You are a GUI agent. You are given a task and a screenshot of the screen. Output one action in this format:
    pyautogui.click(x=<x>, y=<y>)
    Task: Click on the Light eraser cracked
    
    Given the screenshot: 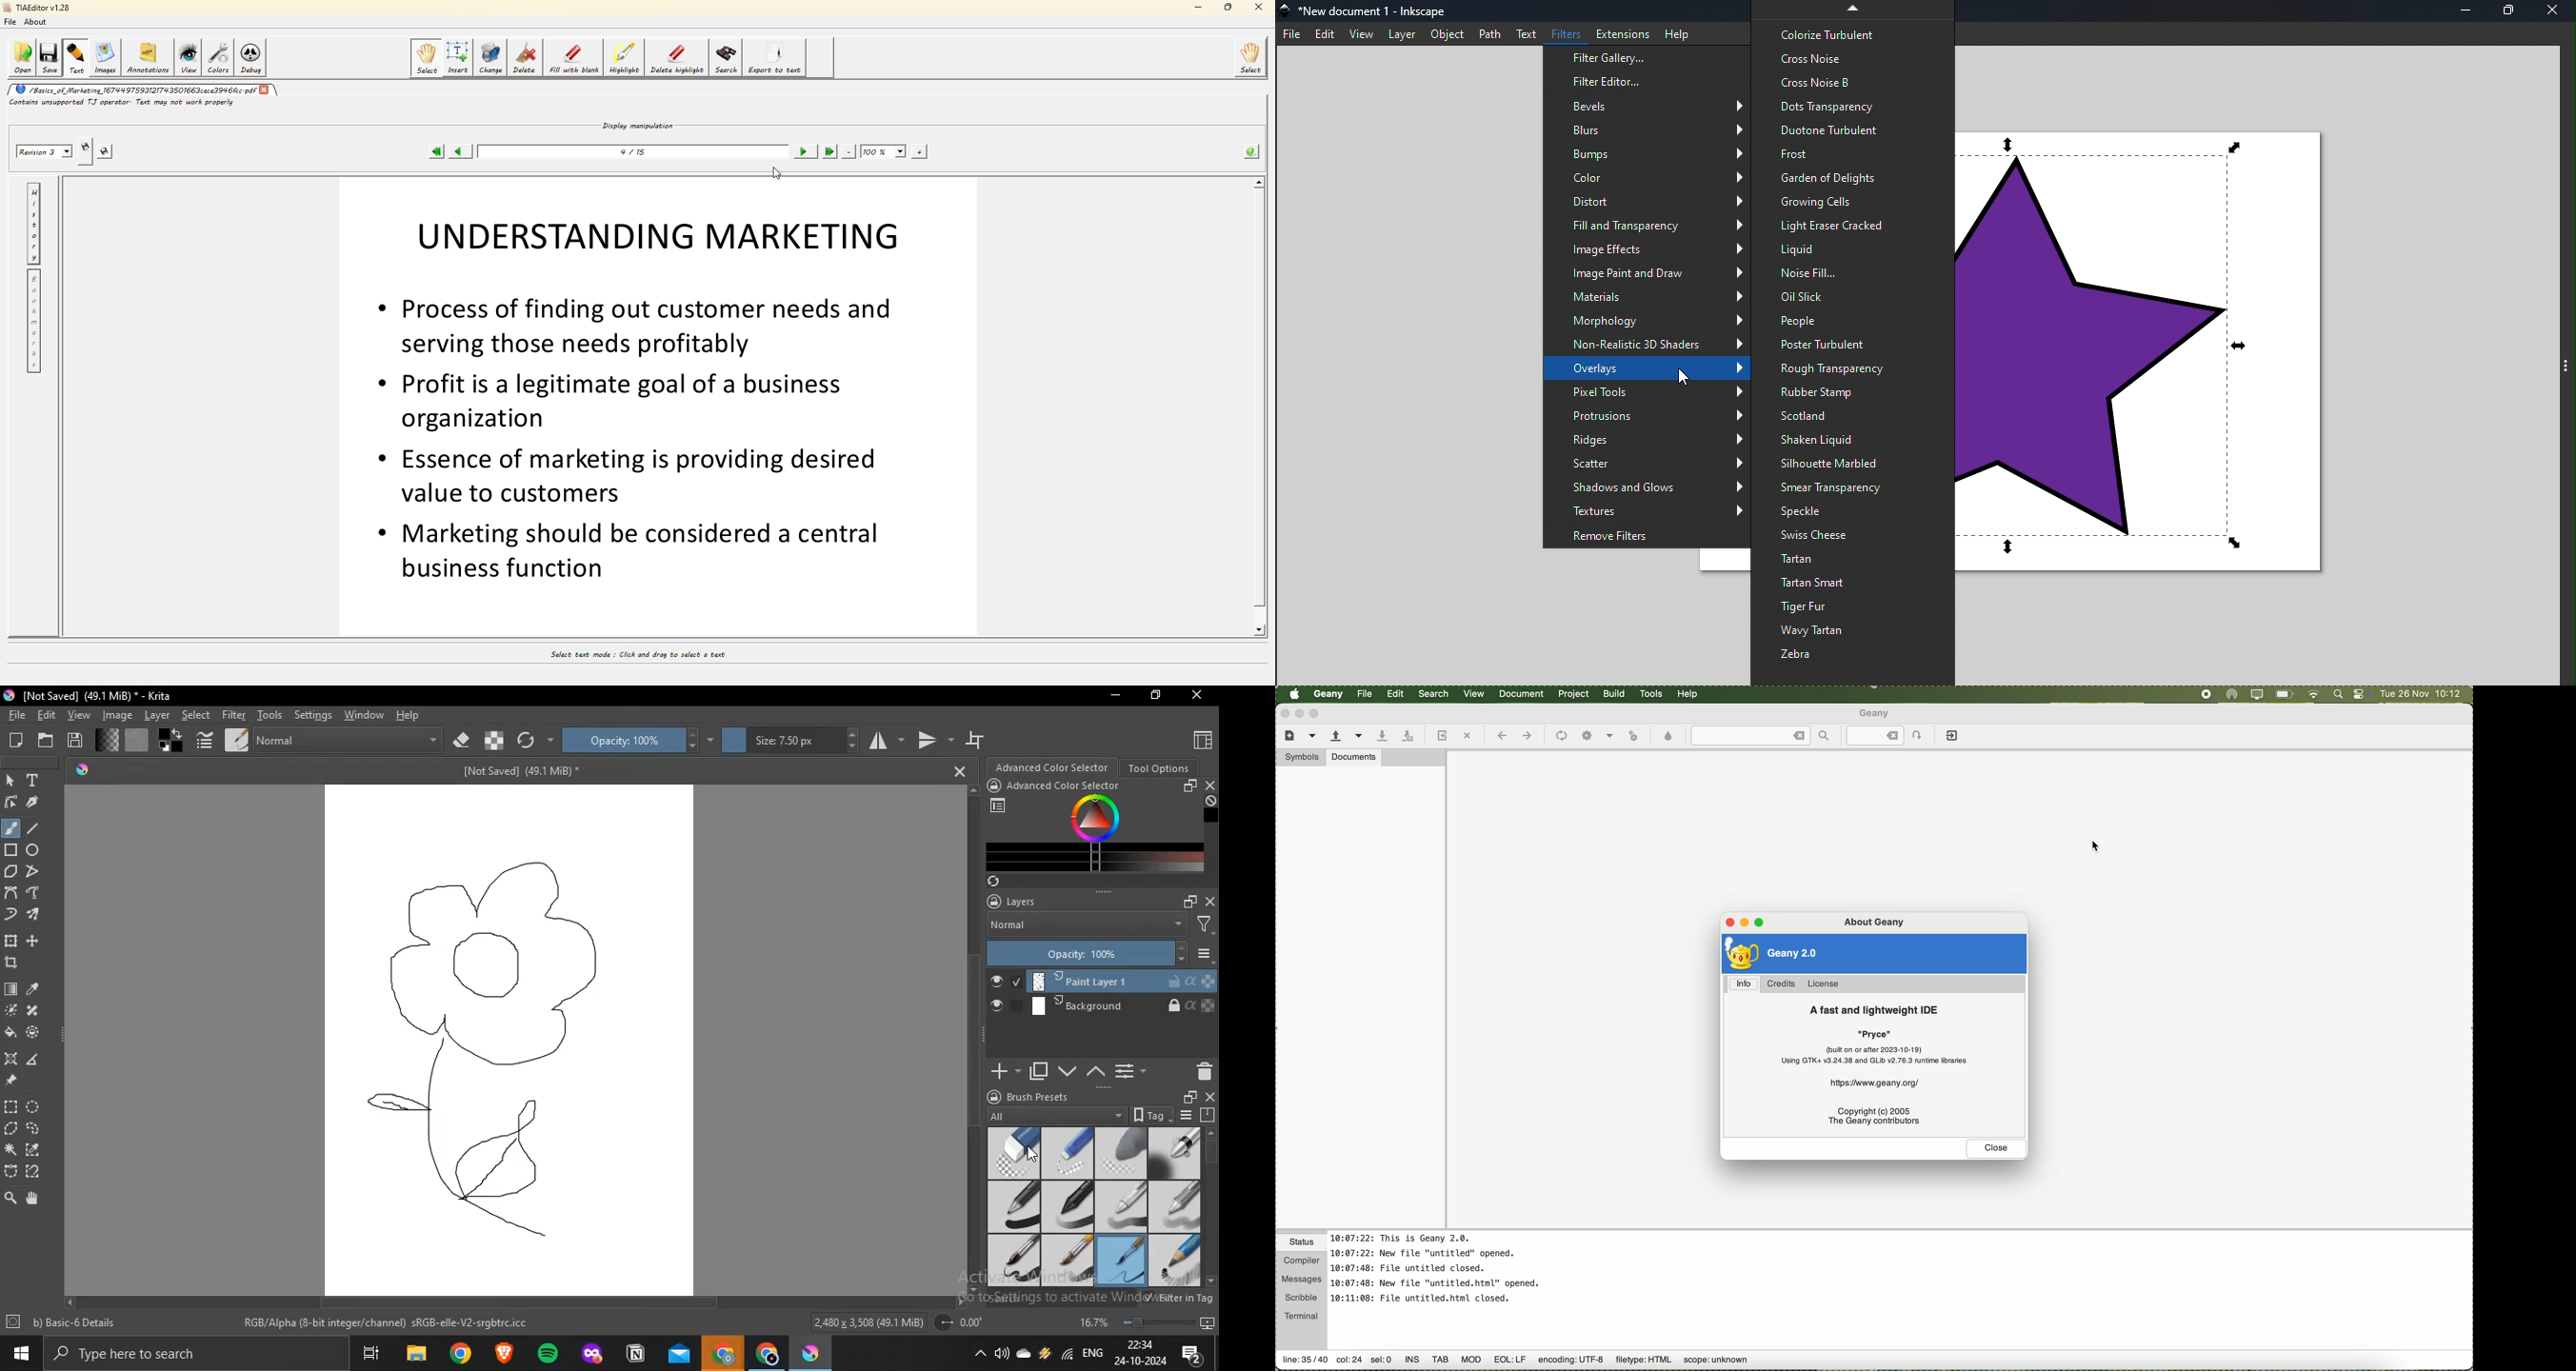 What is the action you would take?
    pyautogui.click(x=1847, y=226)
    